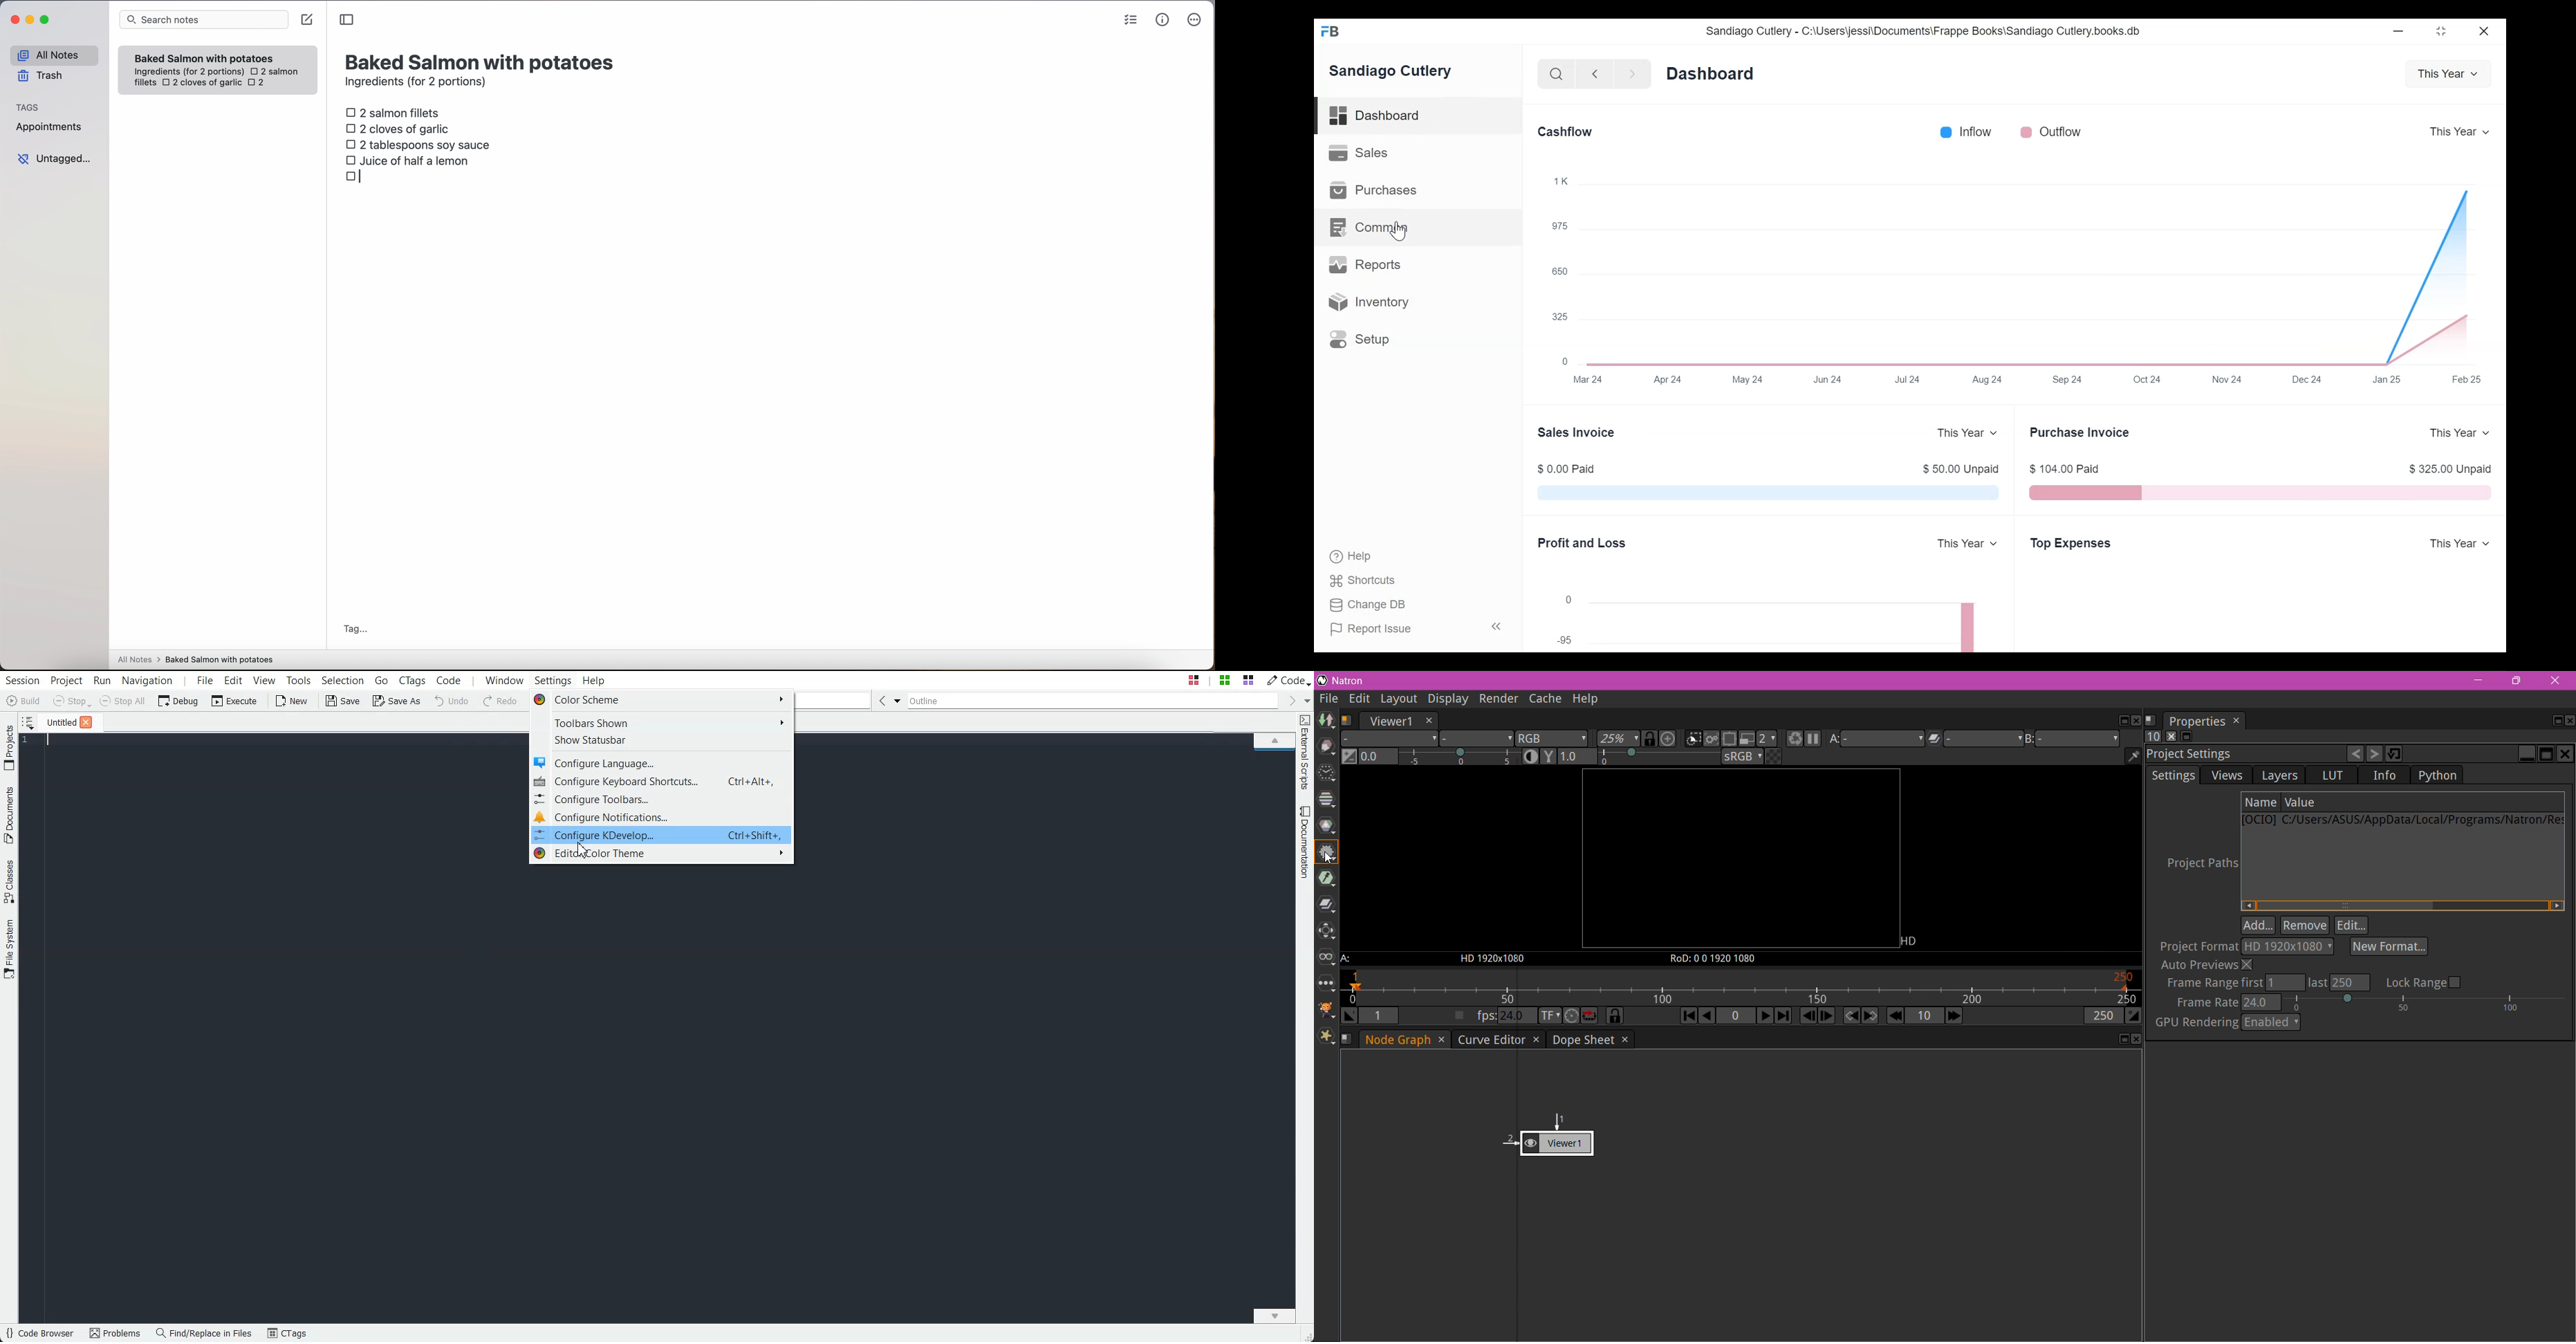 This screenshot has width=2576, height=1344. I want to click on When active, enables the region of interest that limits the portion of the viewer that is kept updated, so click(1730, 740).